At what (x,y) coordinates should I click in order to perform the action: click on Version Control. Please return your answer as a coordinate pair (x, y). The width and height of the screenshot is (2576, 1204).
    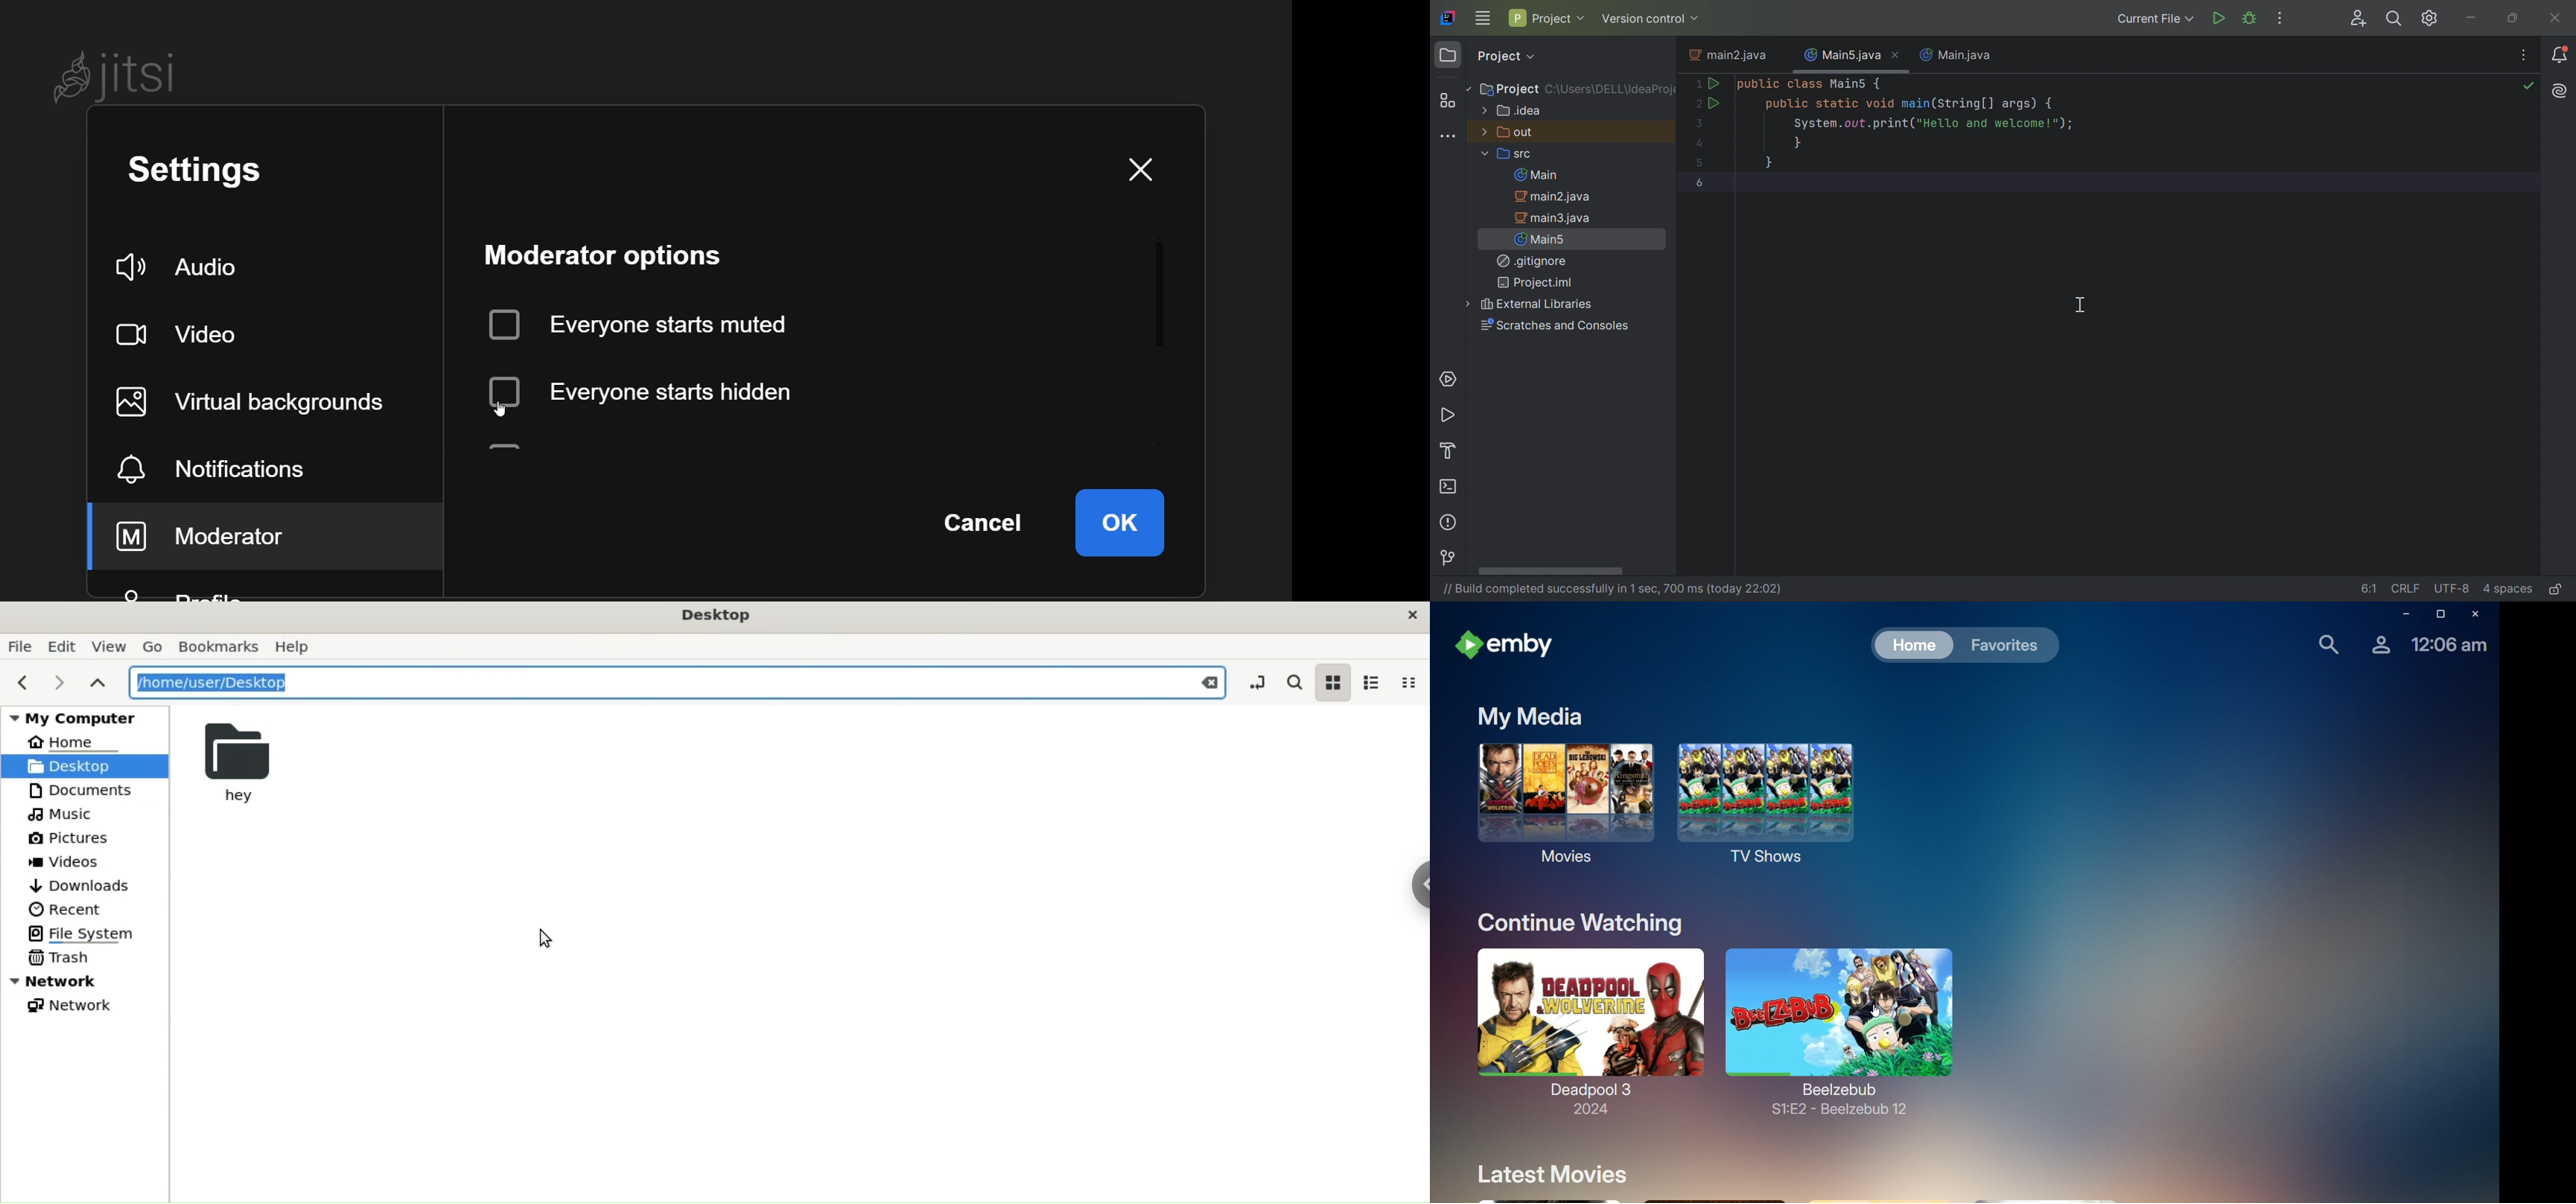
    Looking at the image, I should click on (1450, 559).